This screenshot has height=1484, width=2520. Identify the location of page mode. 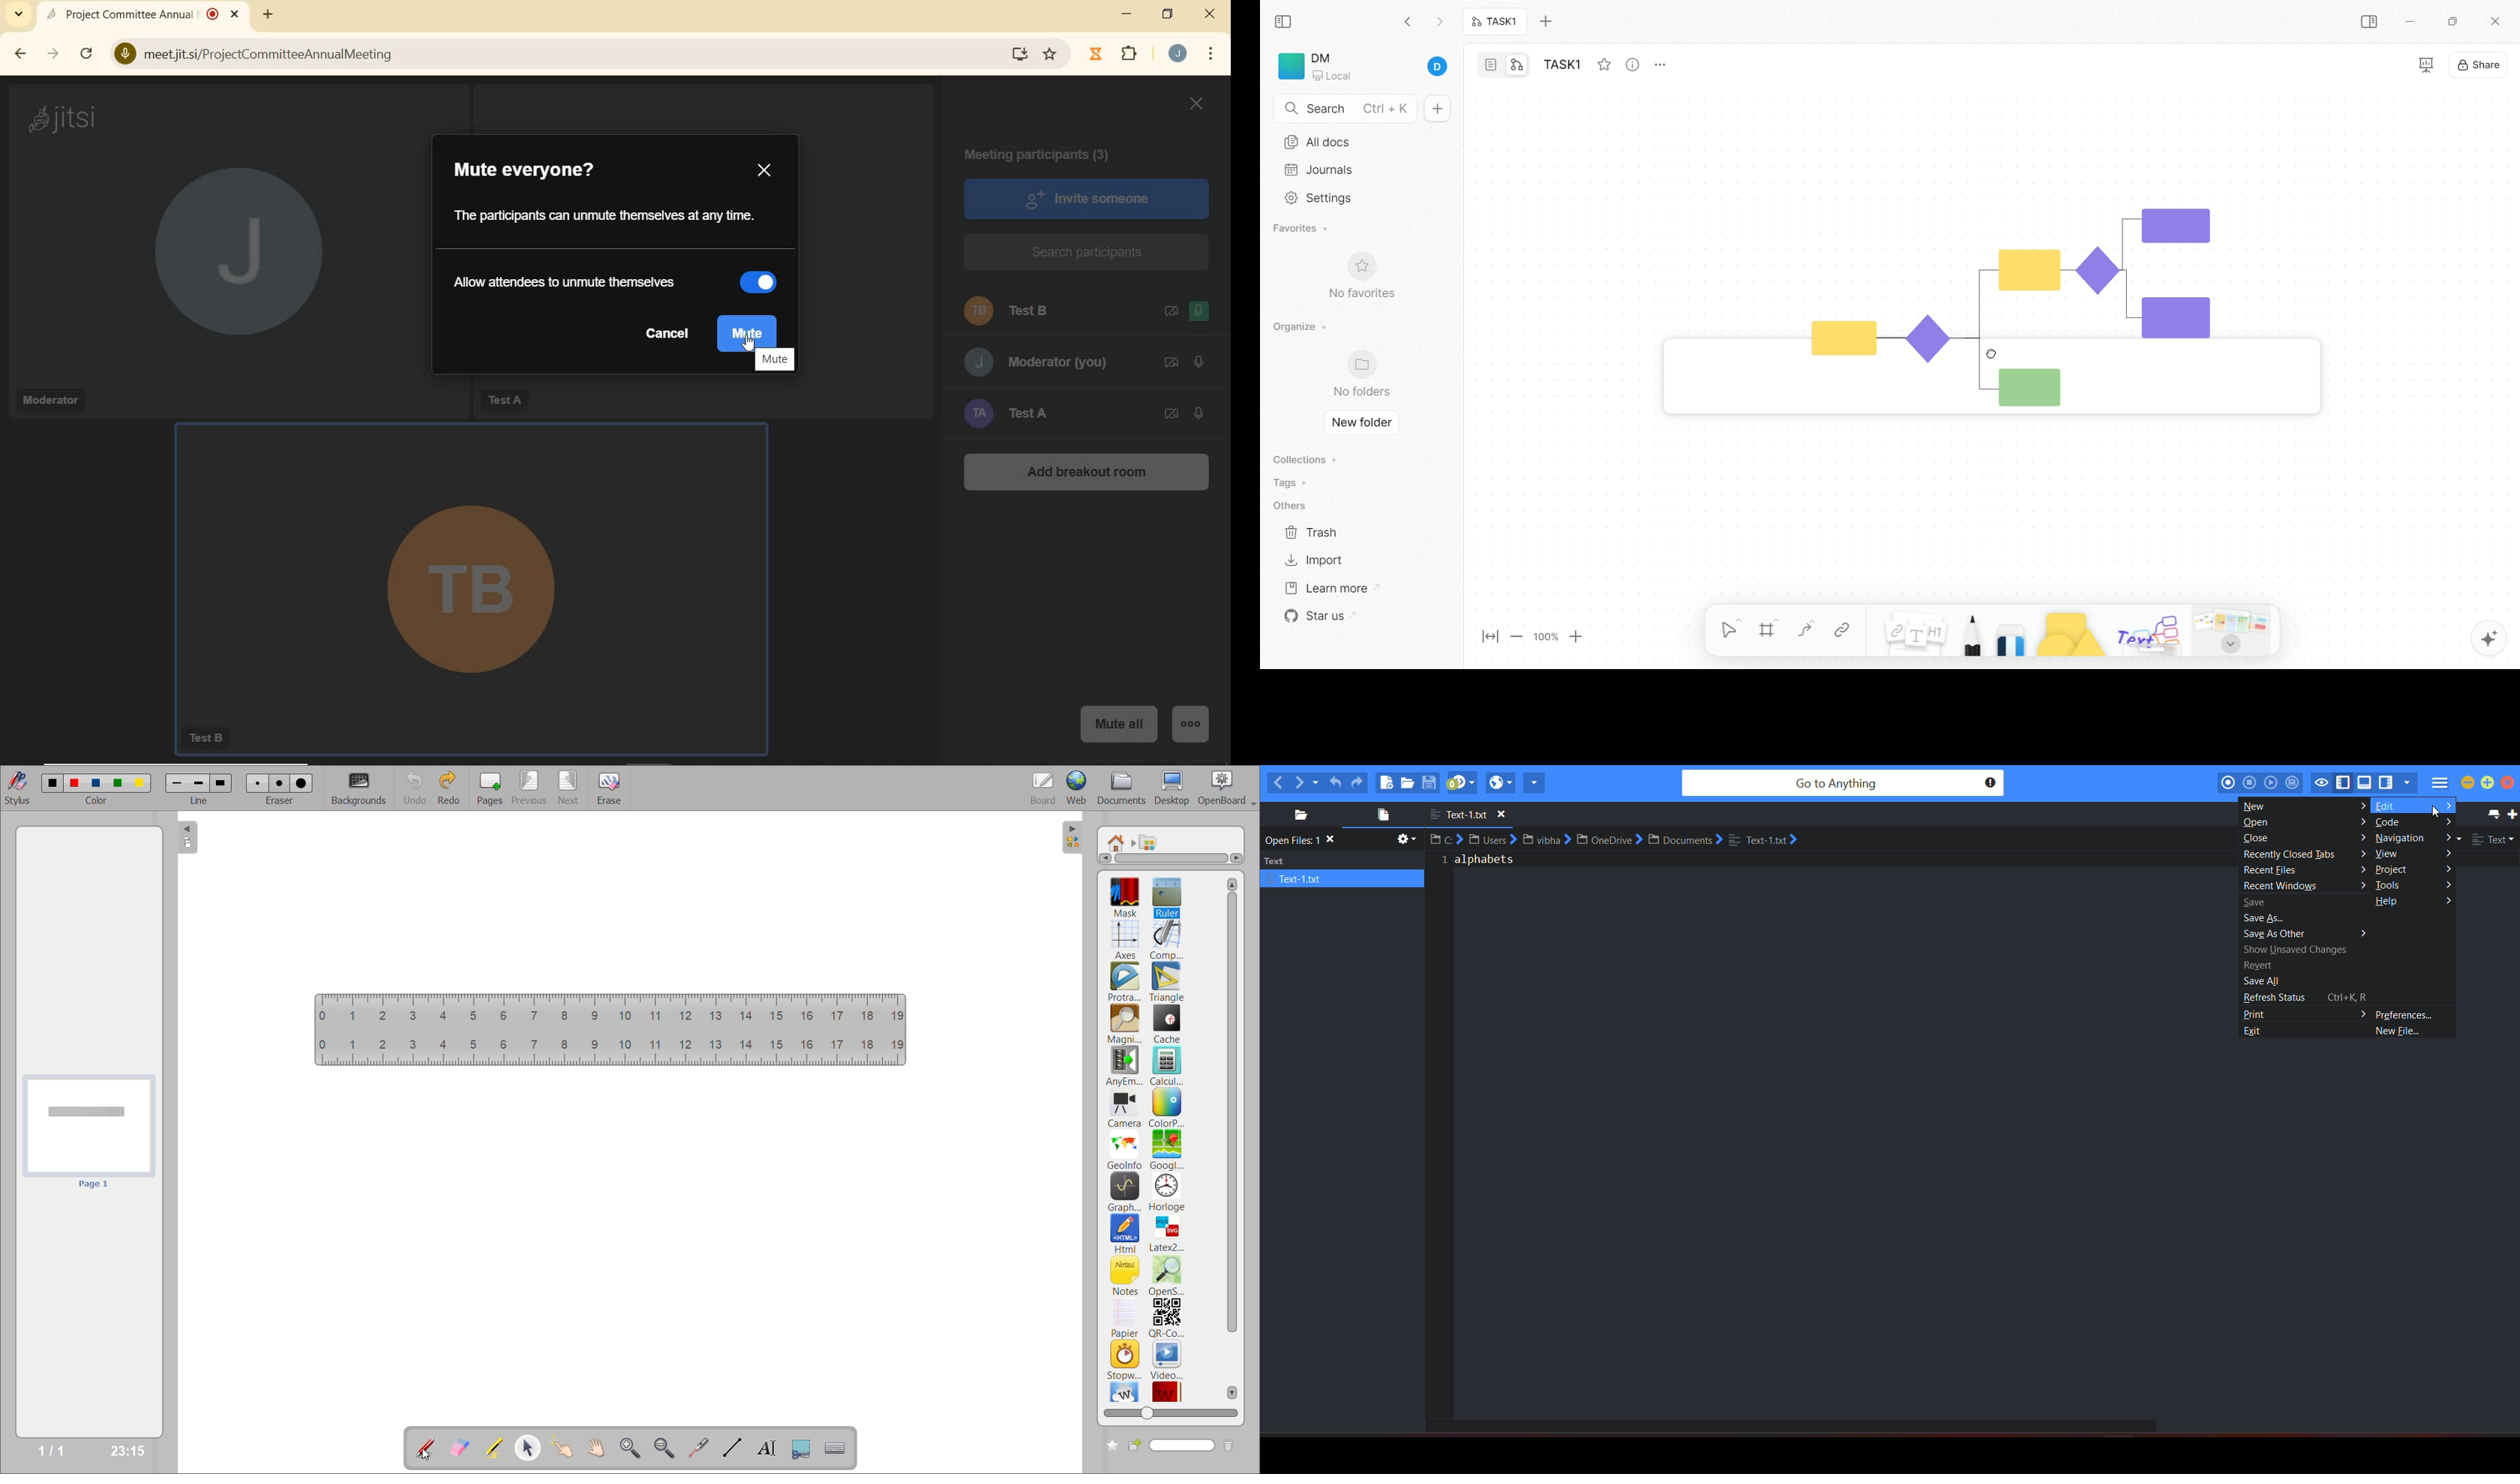
(1492, 66).